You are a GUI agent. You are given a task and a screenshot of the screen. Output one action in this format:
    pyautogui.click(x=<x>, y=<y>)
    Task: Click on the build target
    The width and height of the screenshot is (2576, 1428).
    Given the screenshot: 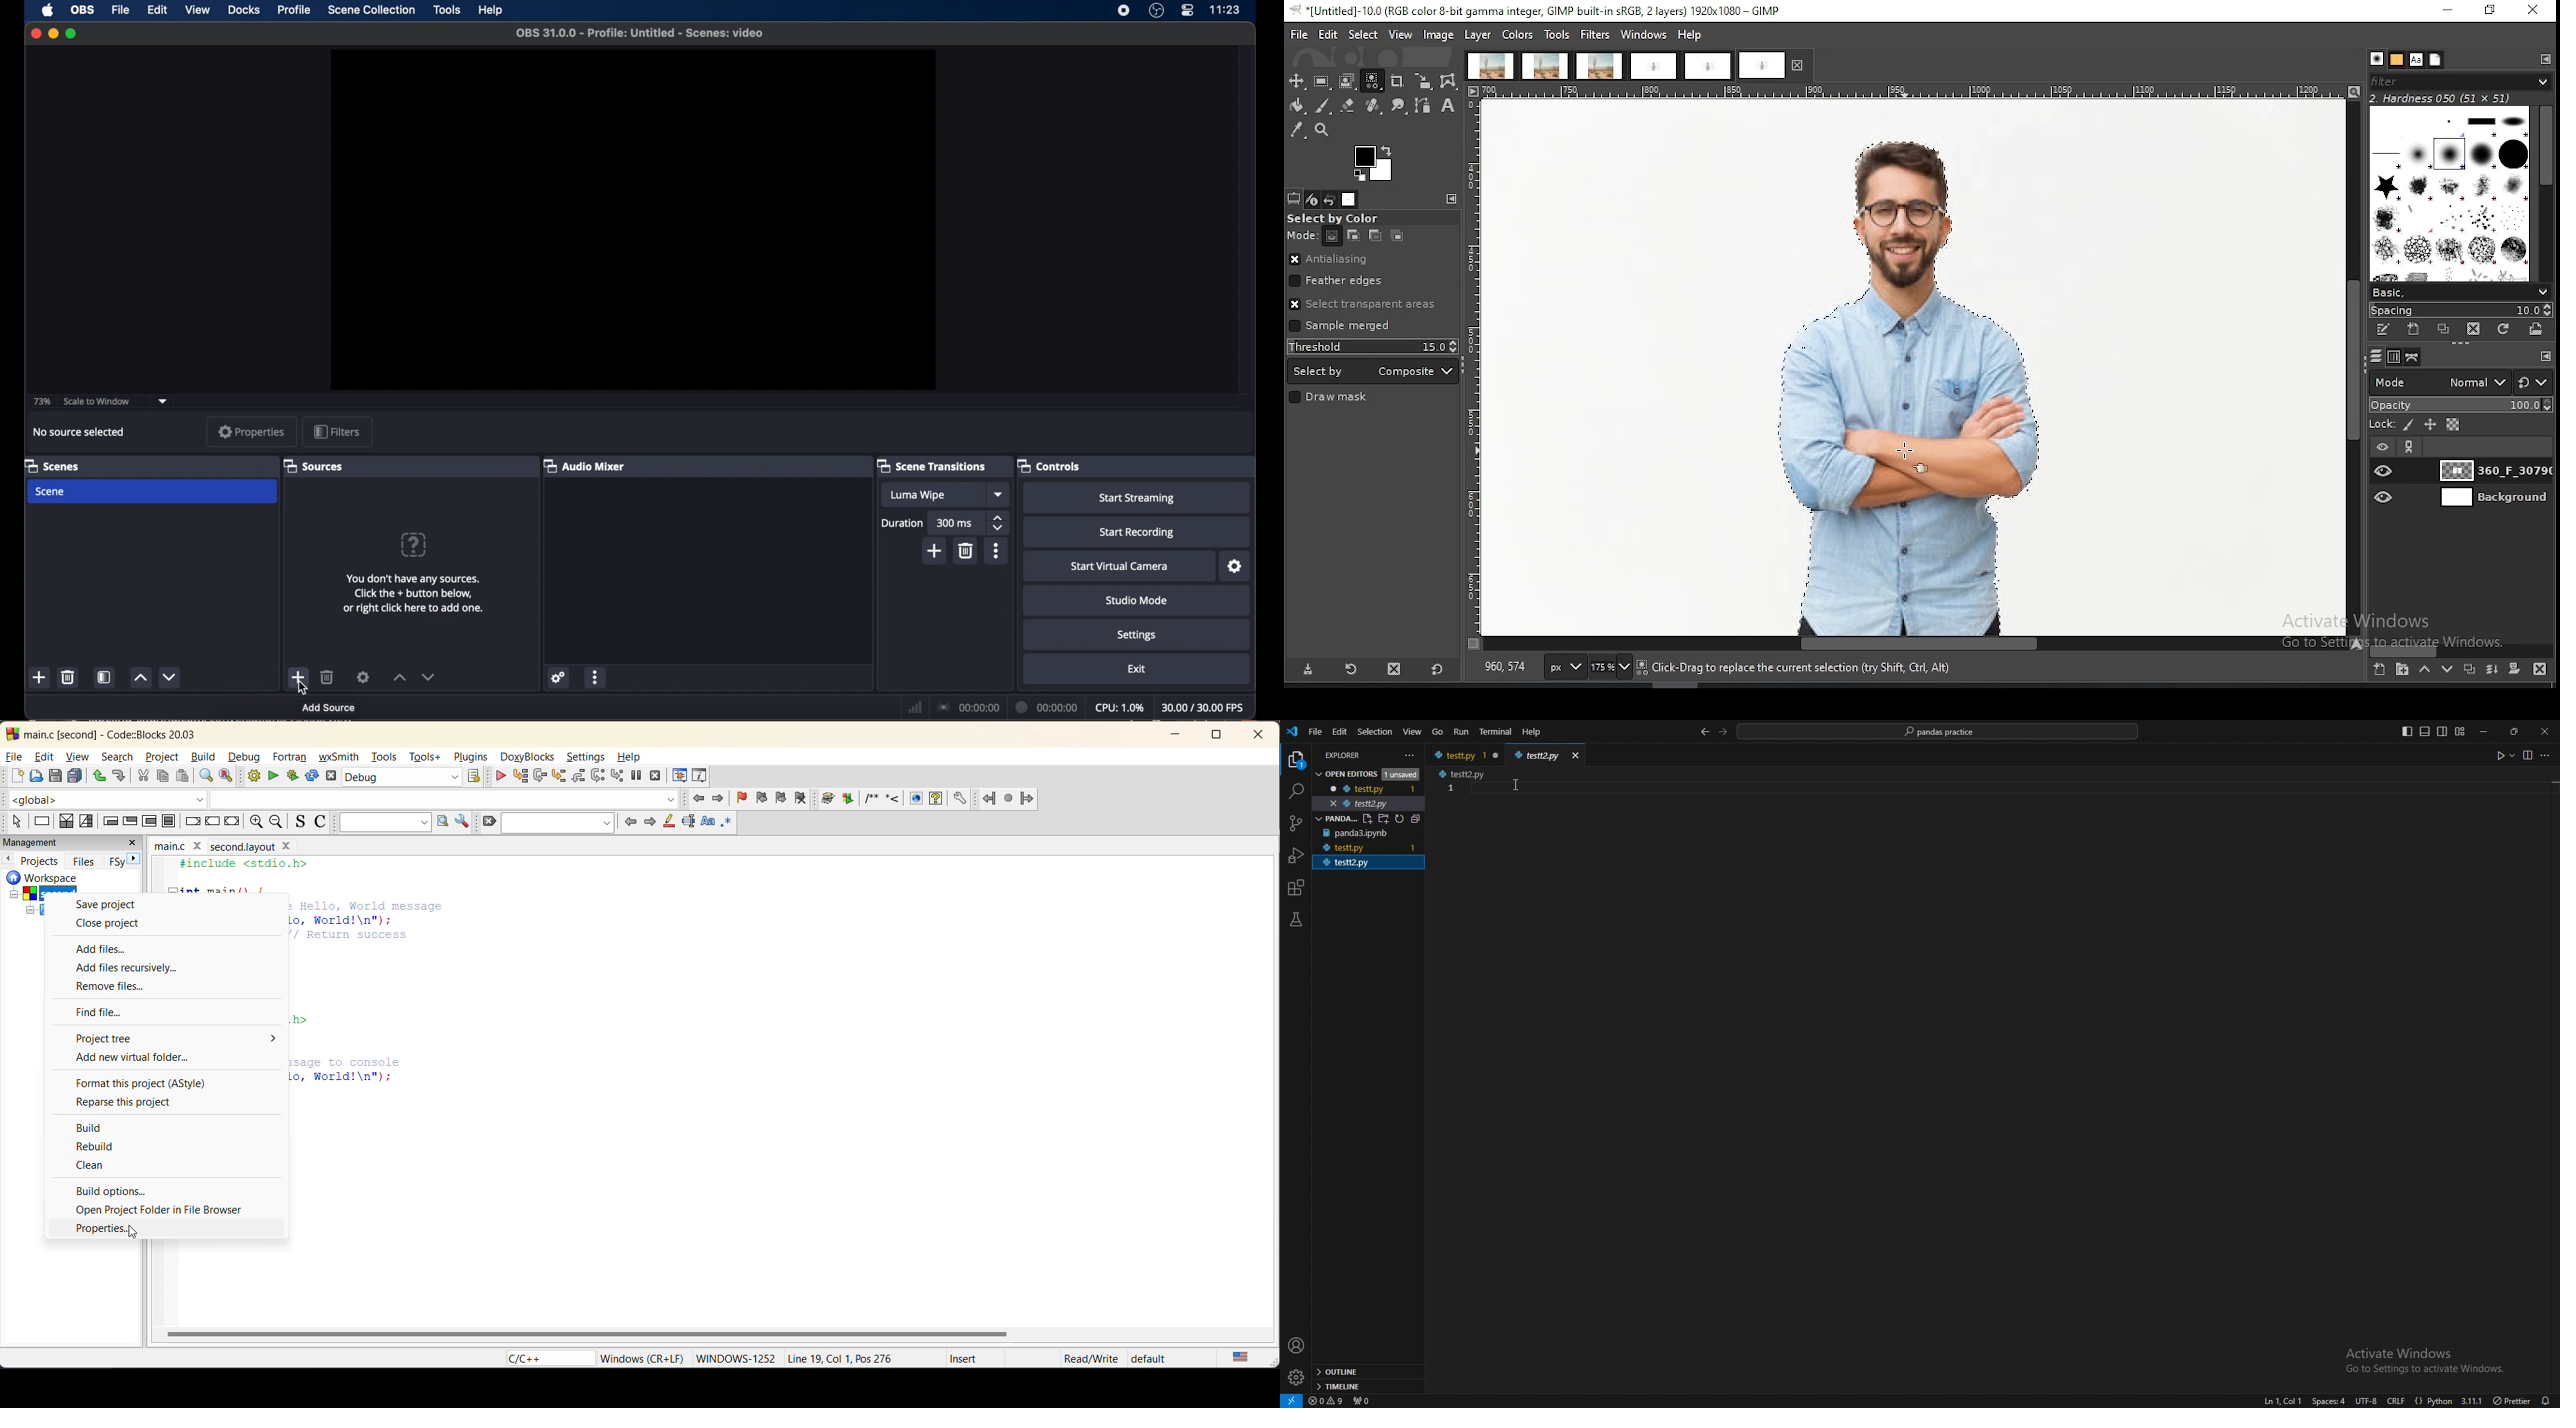 What is the action you would take?
    pyautogui.click(x=403, y=779)
    